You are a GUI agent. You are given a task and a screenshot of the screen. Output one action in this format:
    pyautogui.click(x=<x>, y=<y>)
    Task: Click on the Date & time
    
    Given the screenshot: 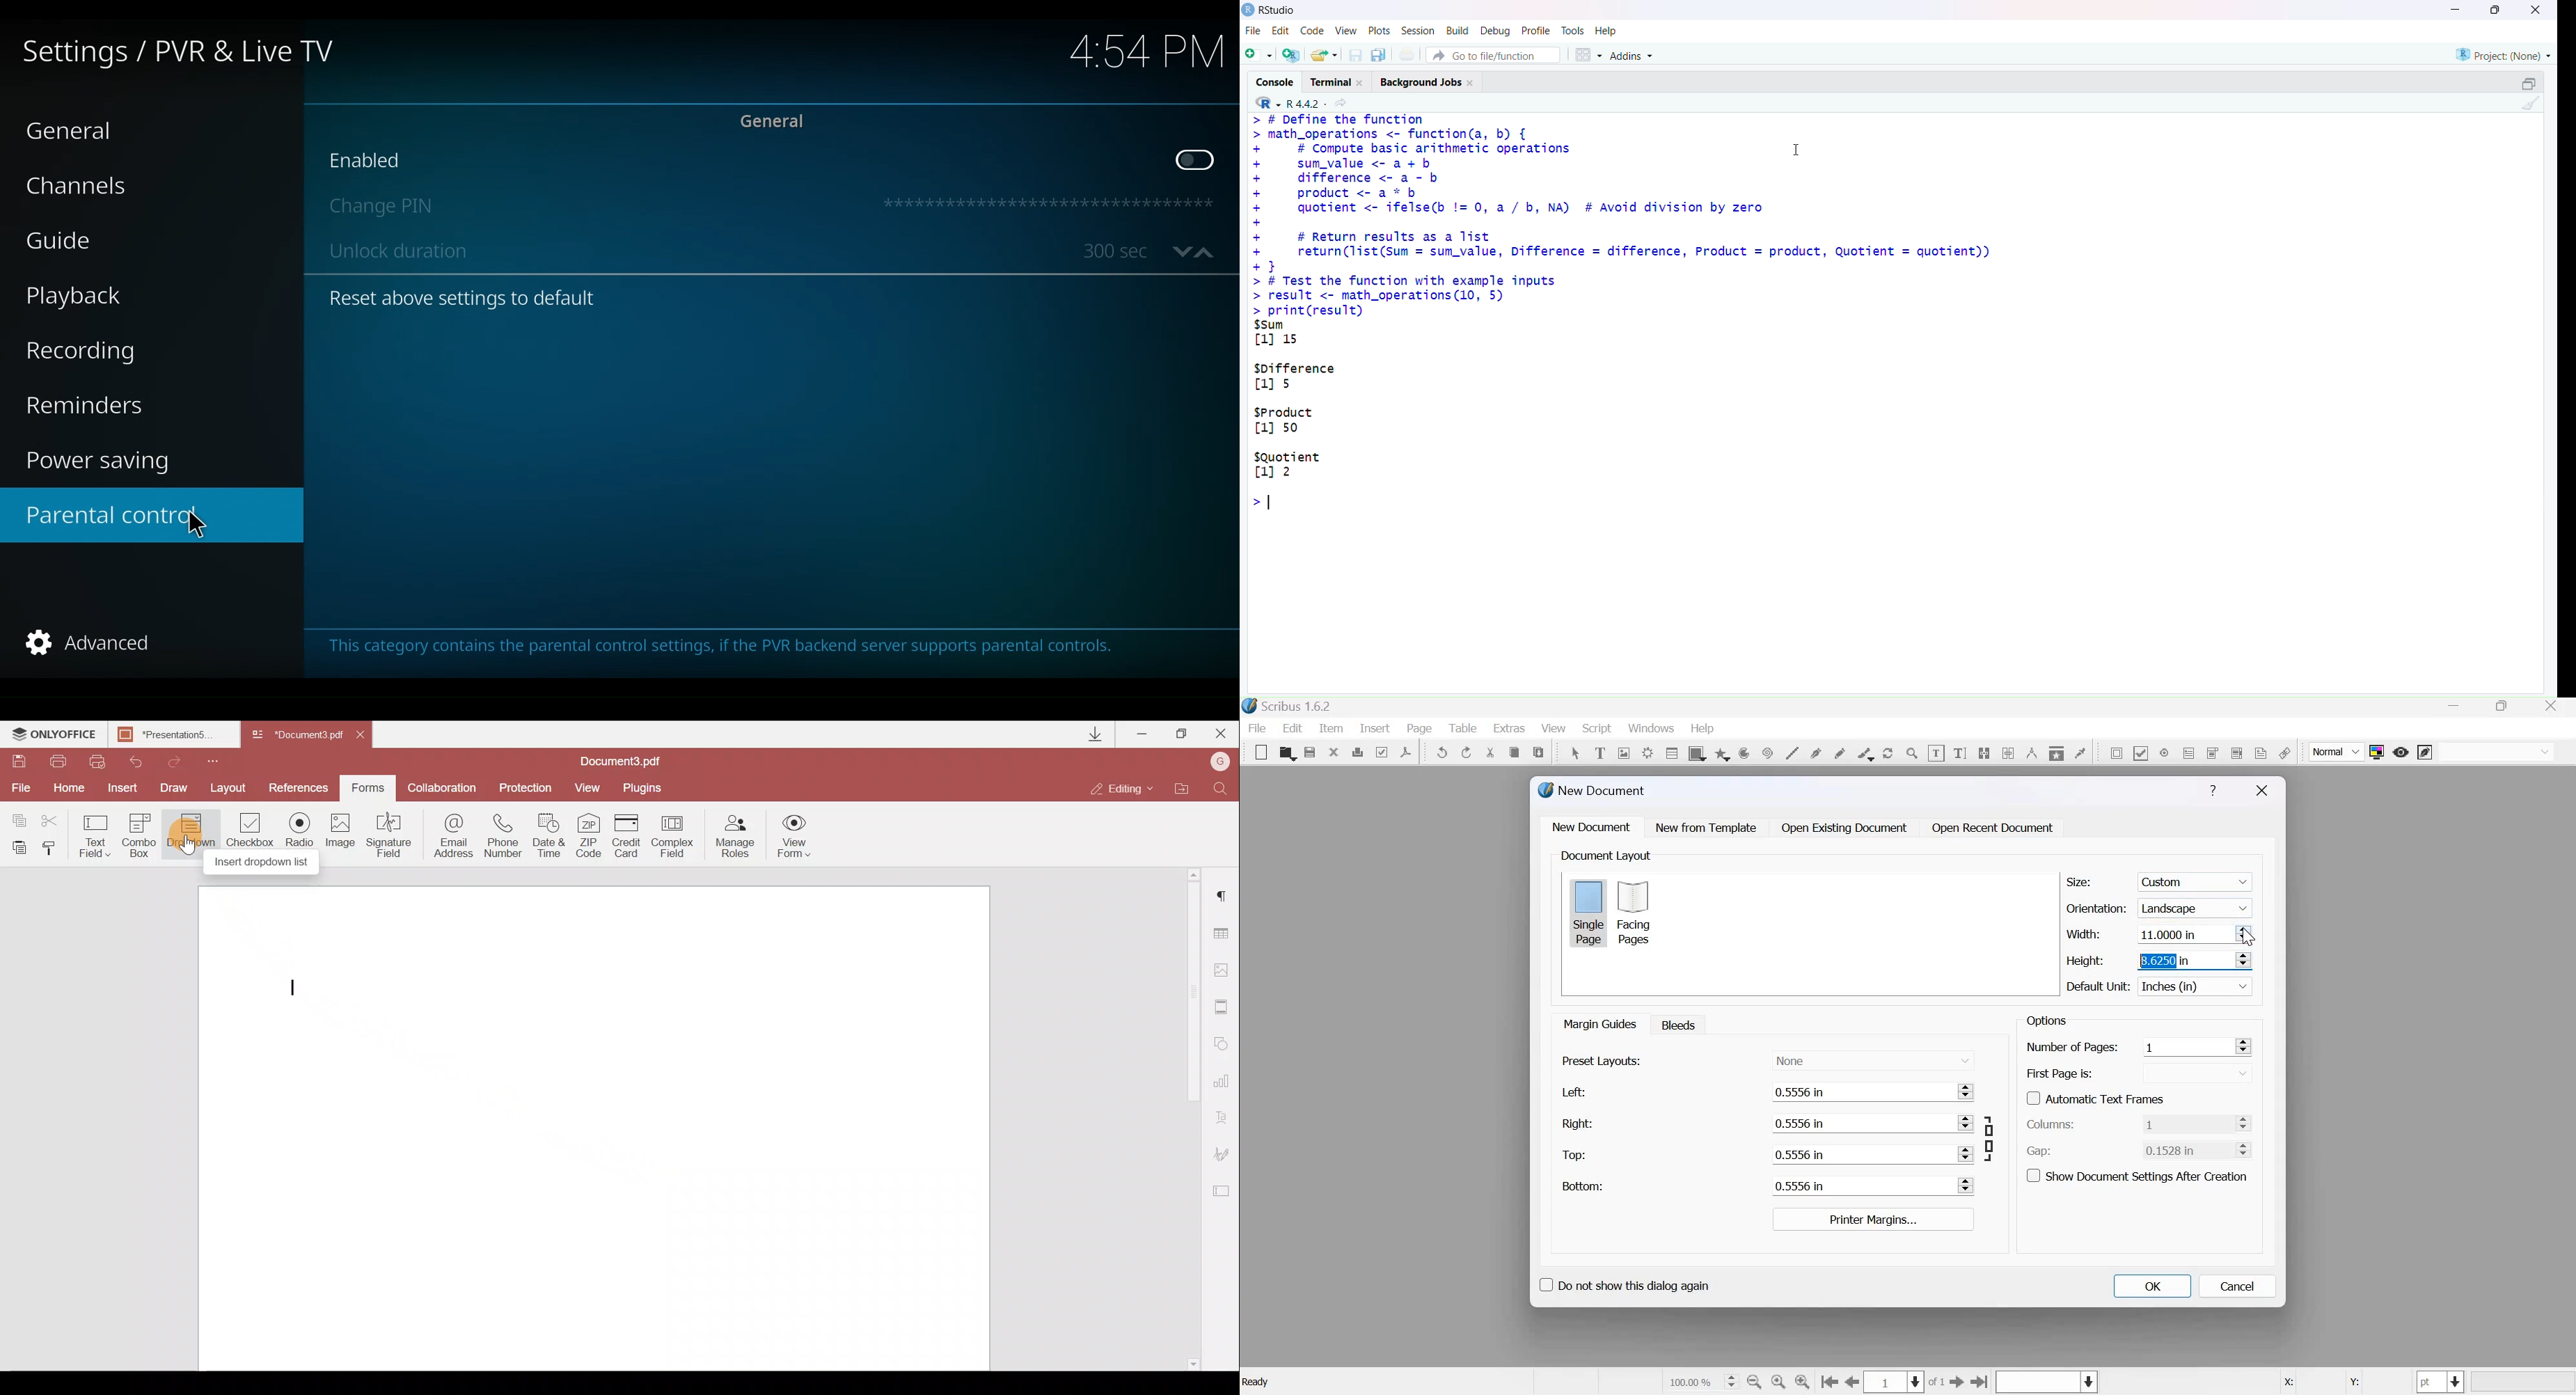 What is the action you would take?
    pyautogui.click(x=551, y=836)
    